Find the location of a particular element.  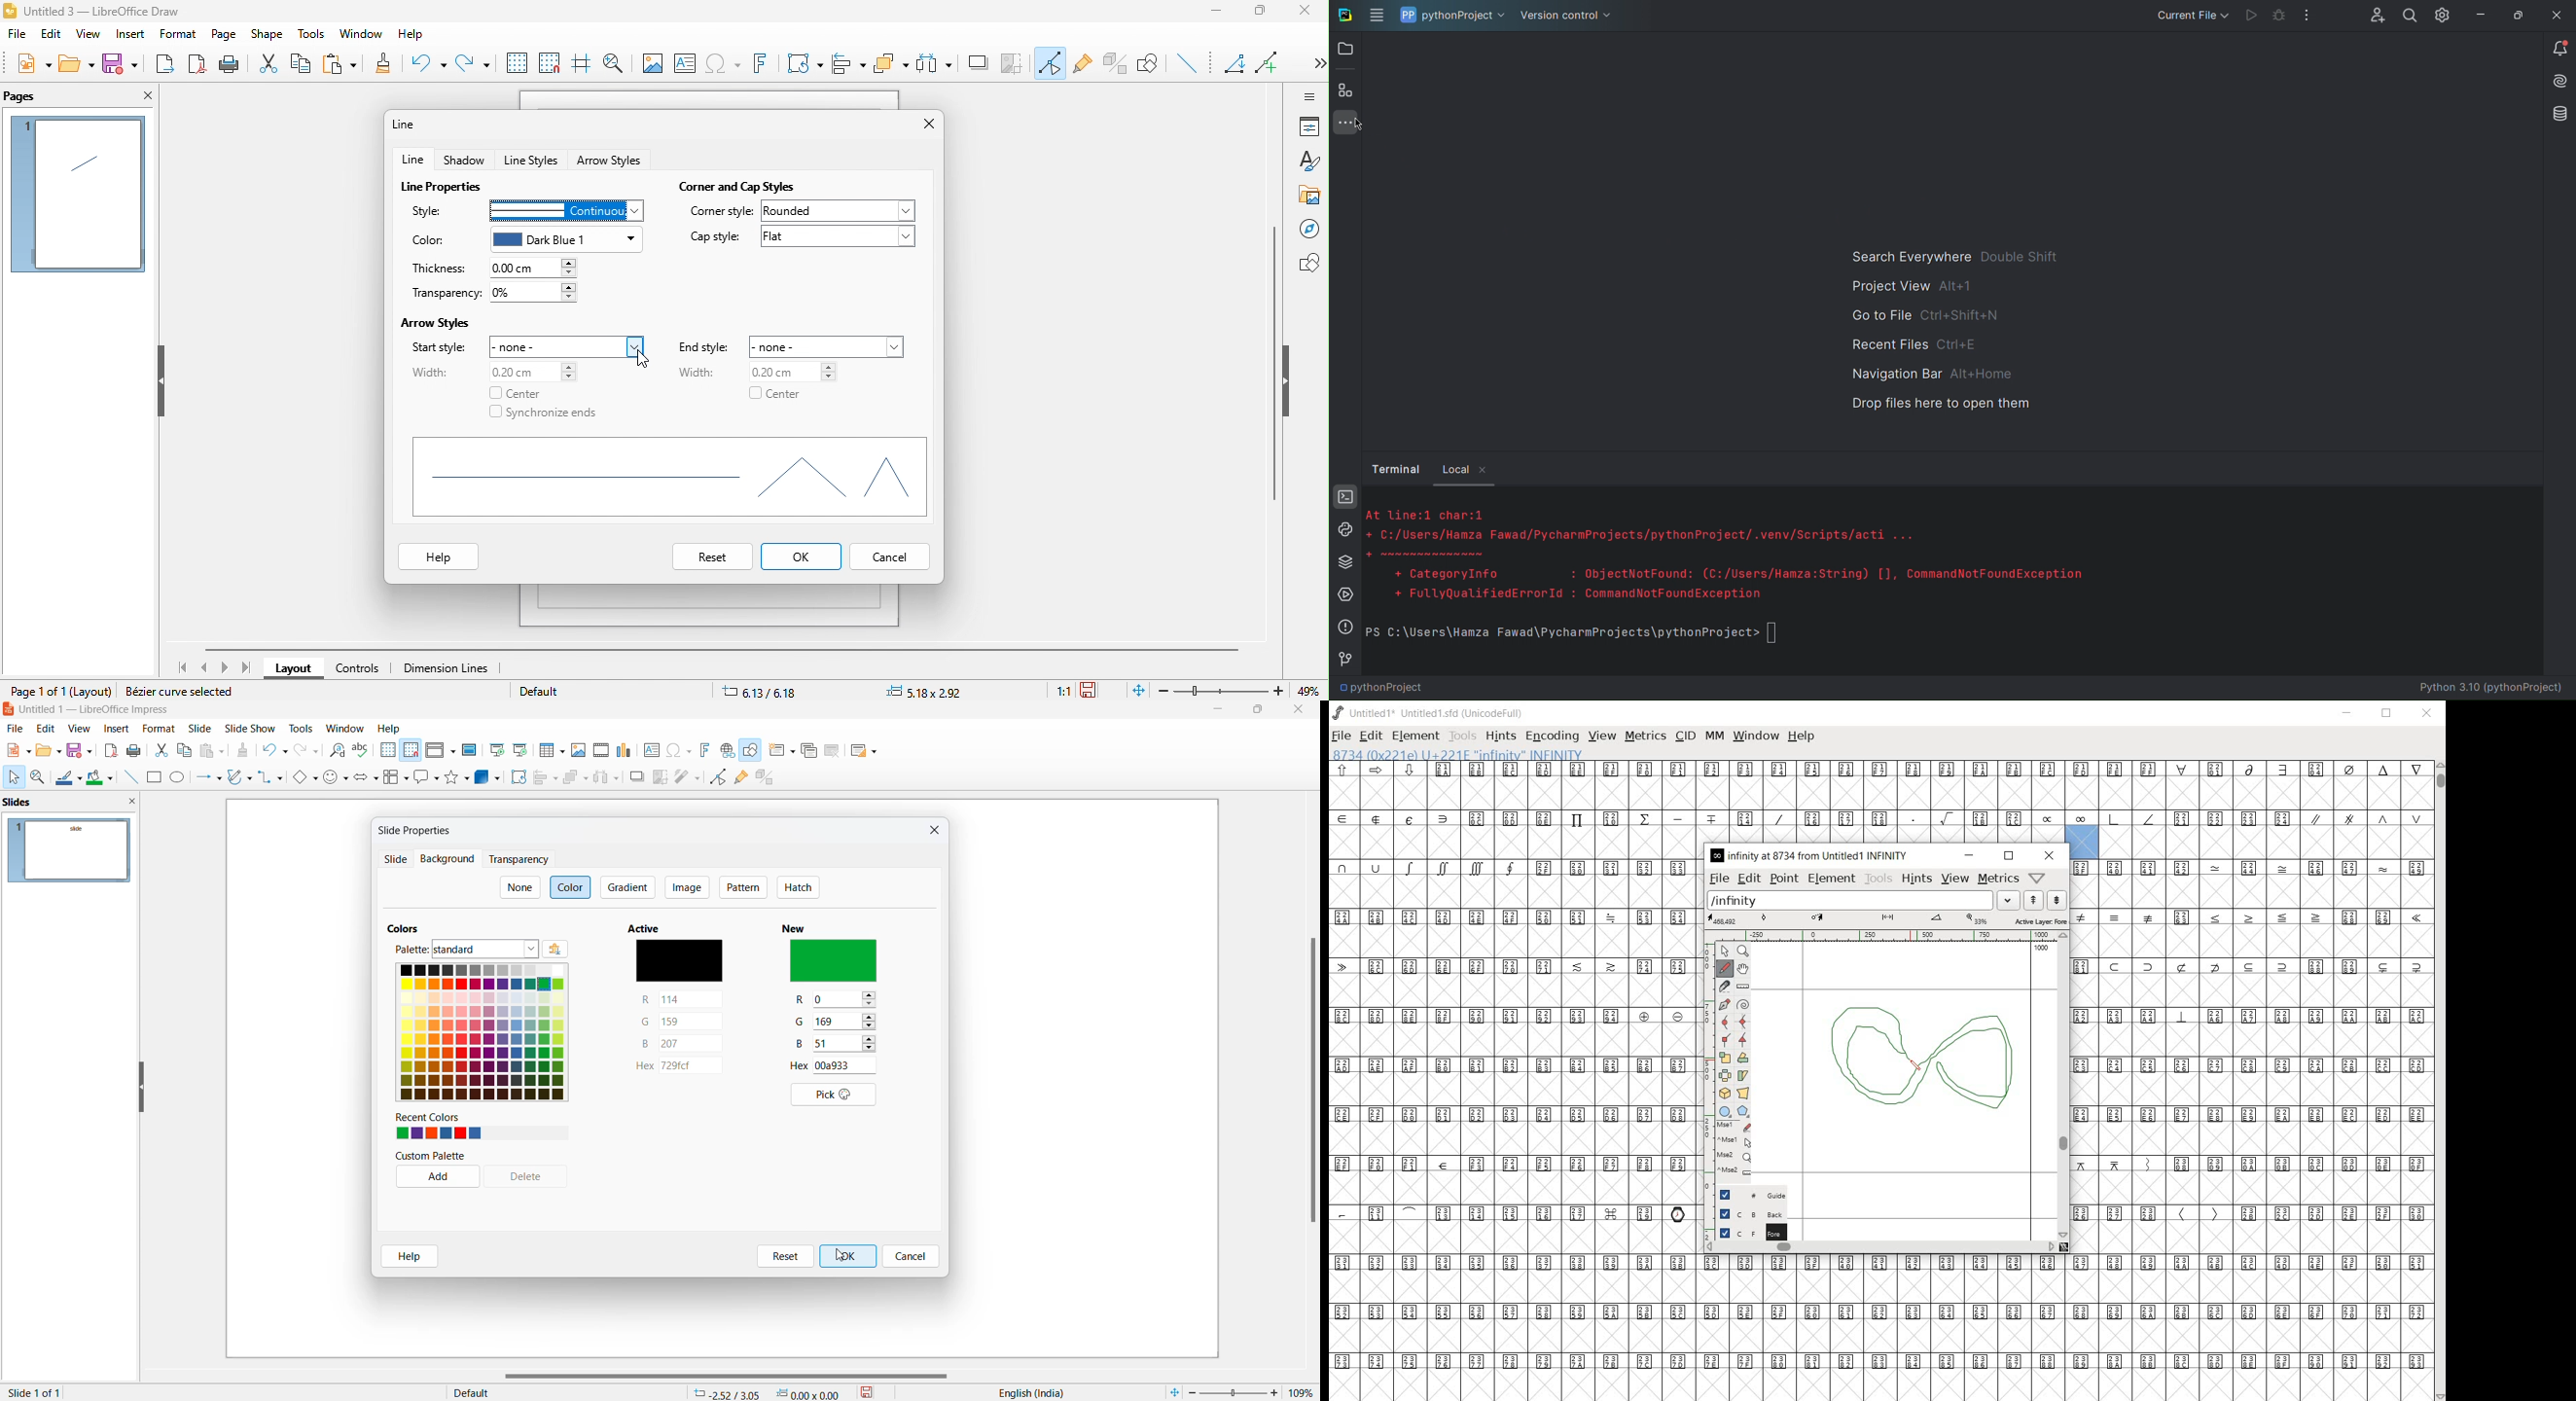

thickness is located at coordinates (444, 268).